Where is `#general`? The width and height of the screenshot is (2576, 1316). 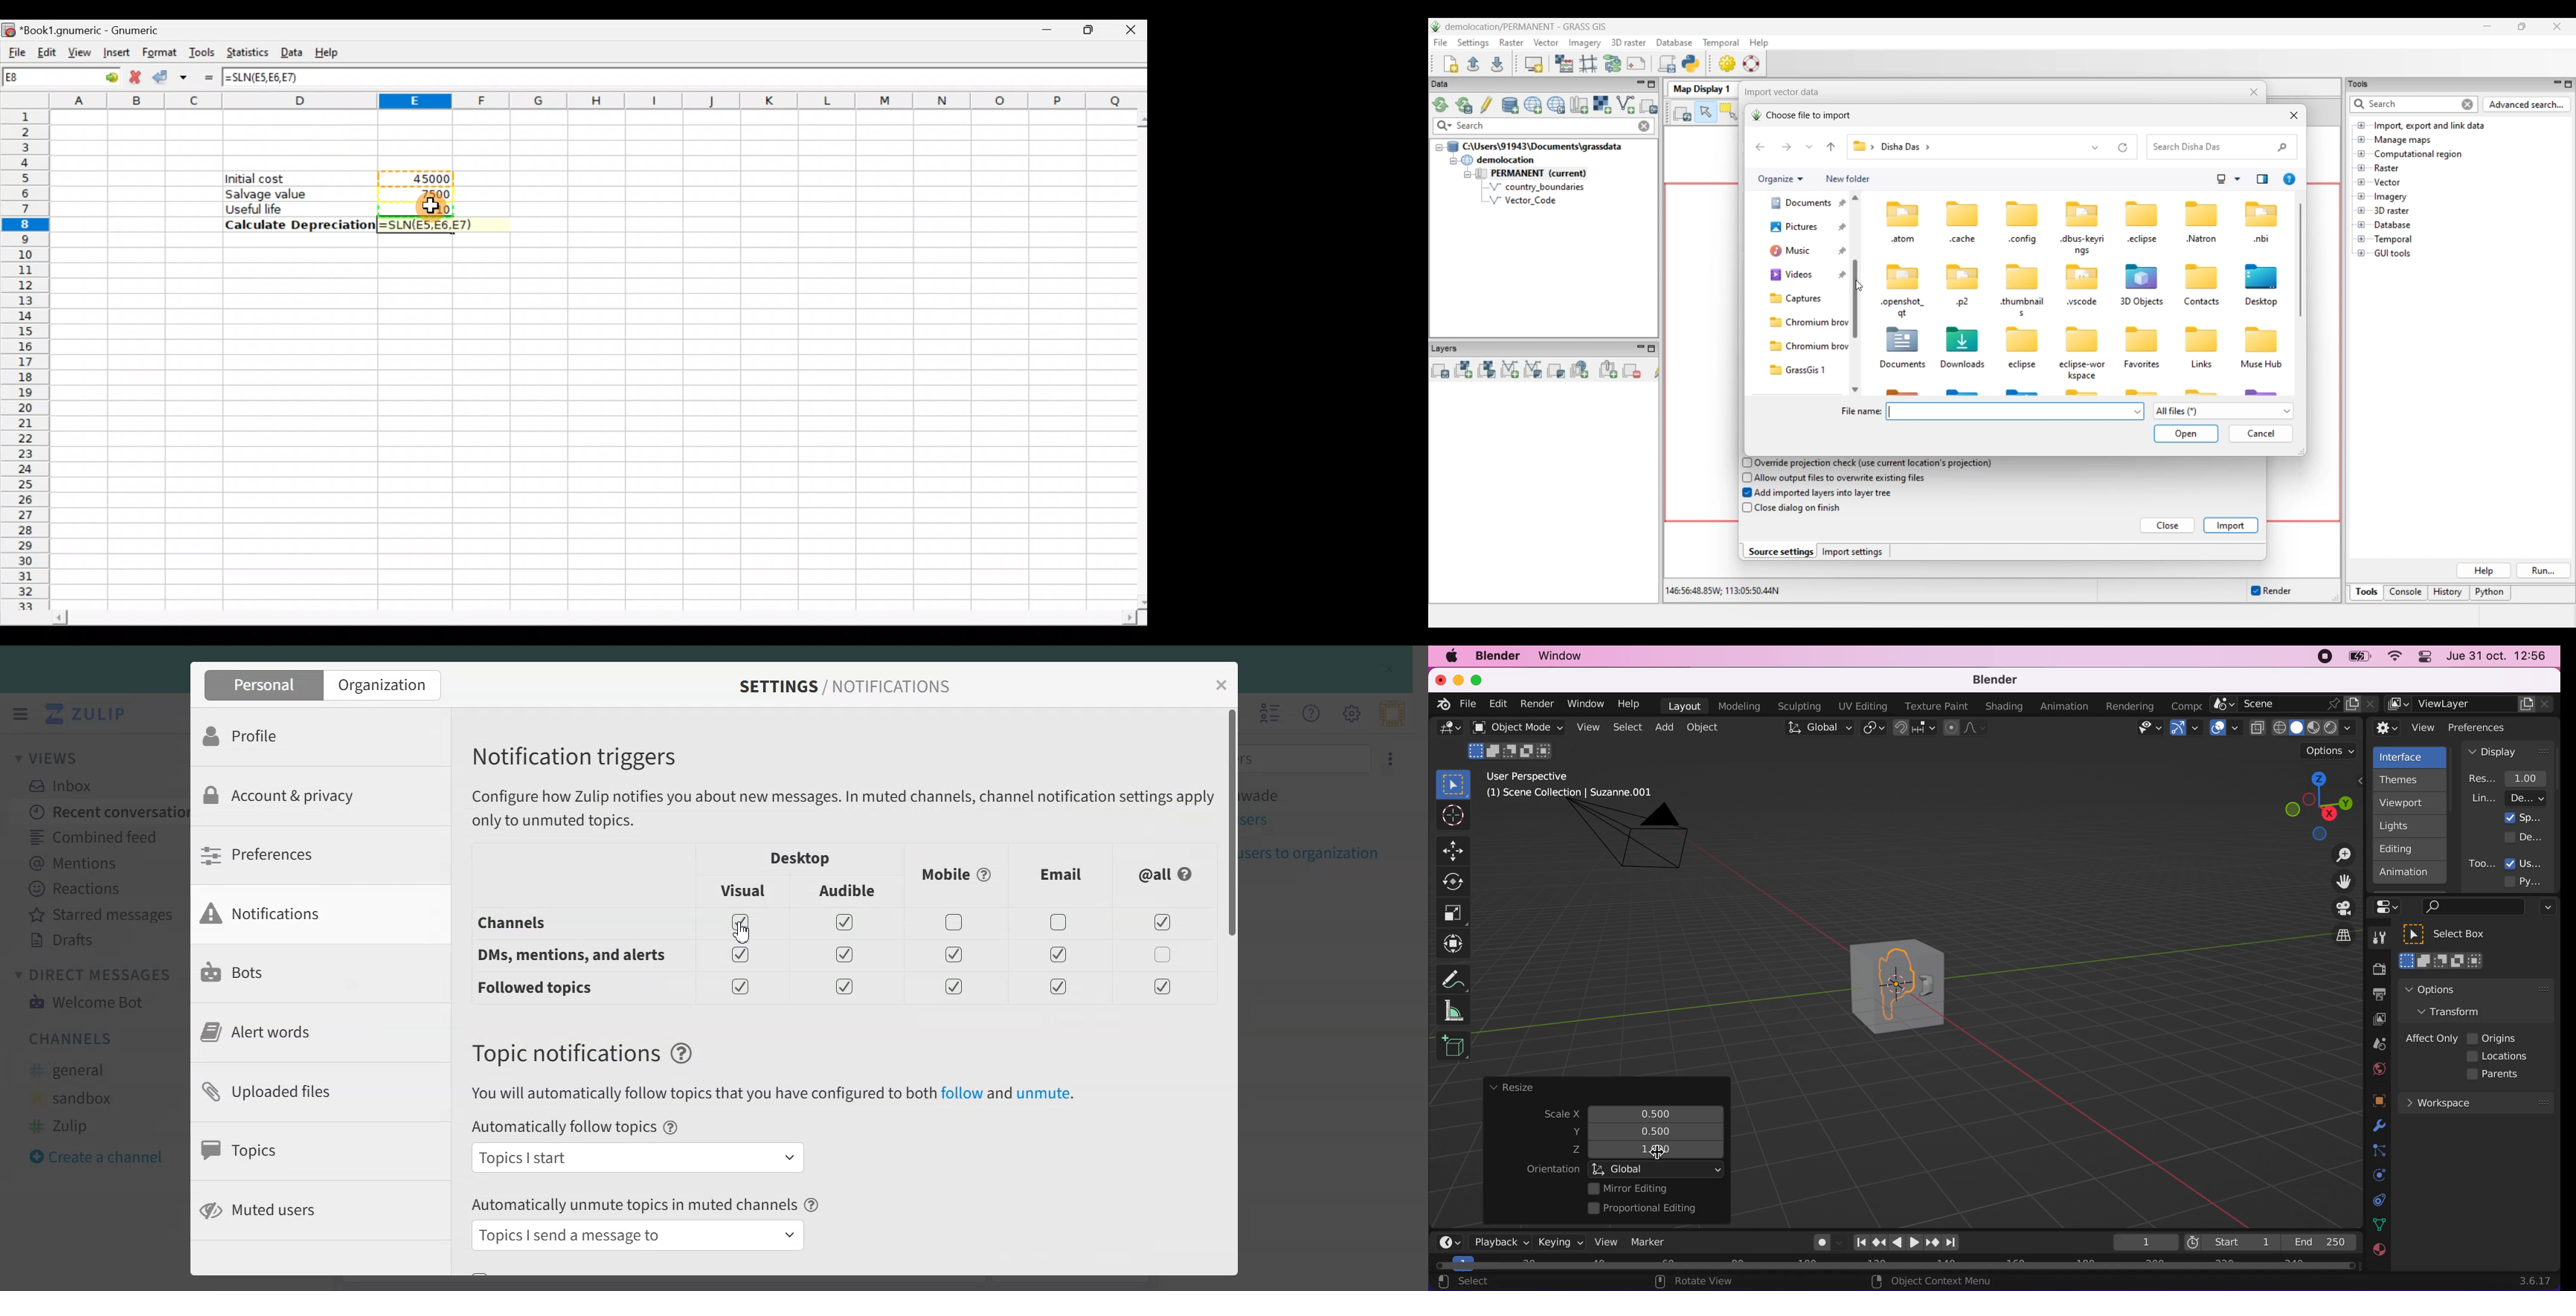 #general is located at coordinates (75, 1071).